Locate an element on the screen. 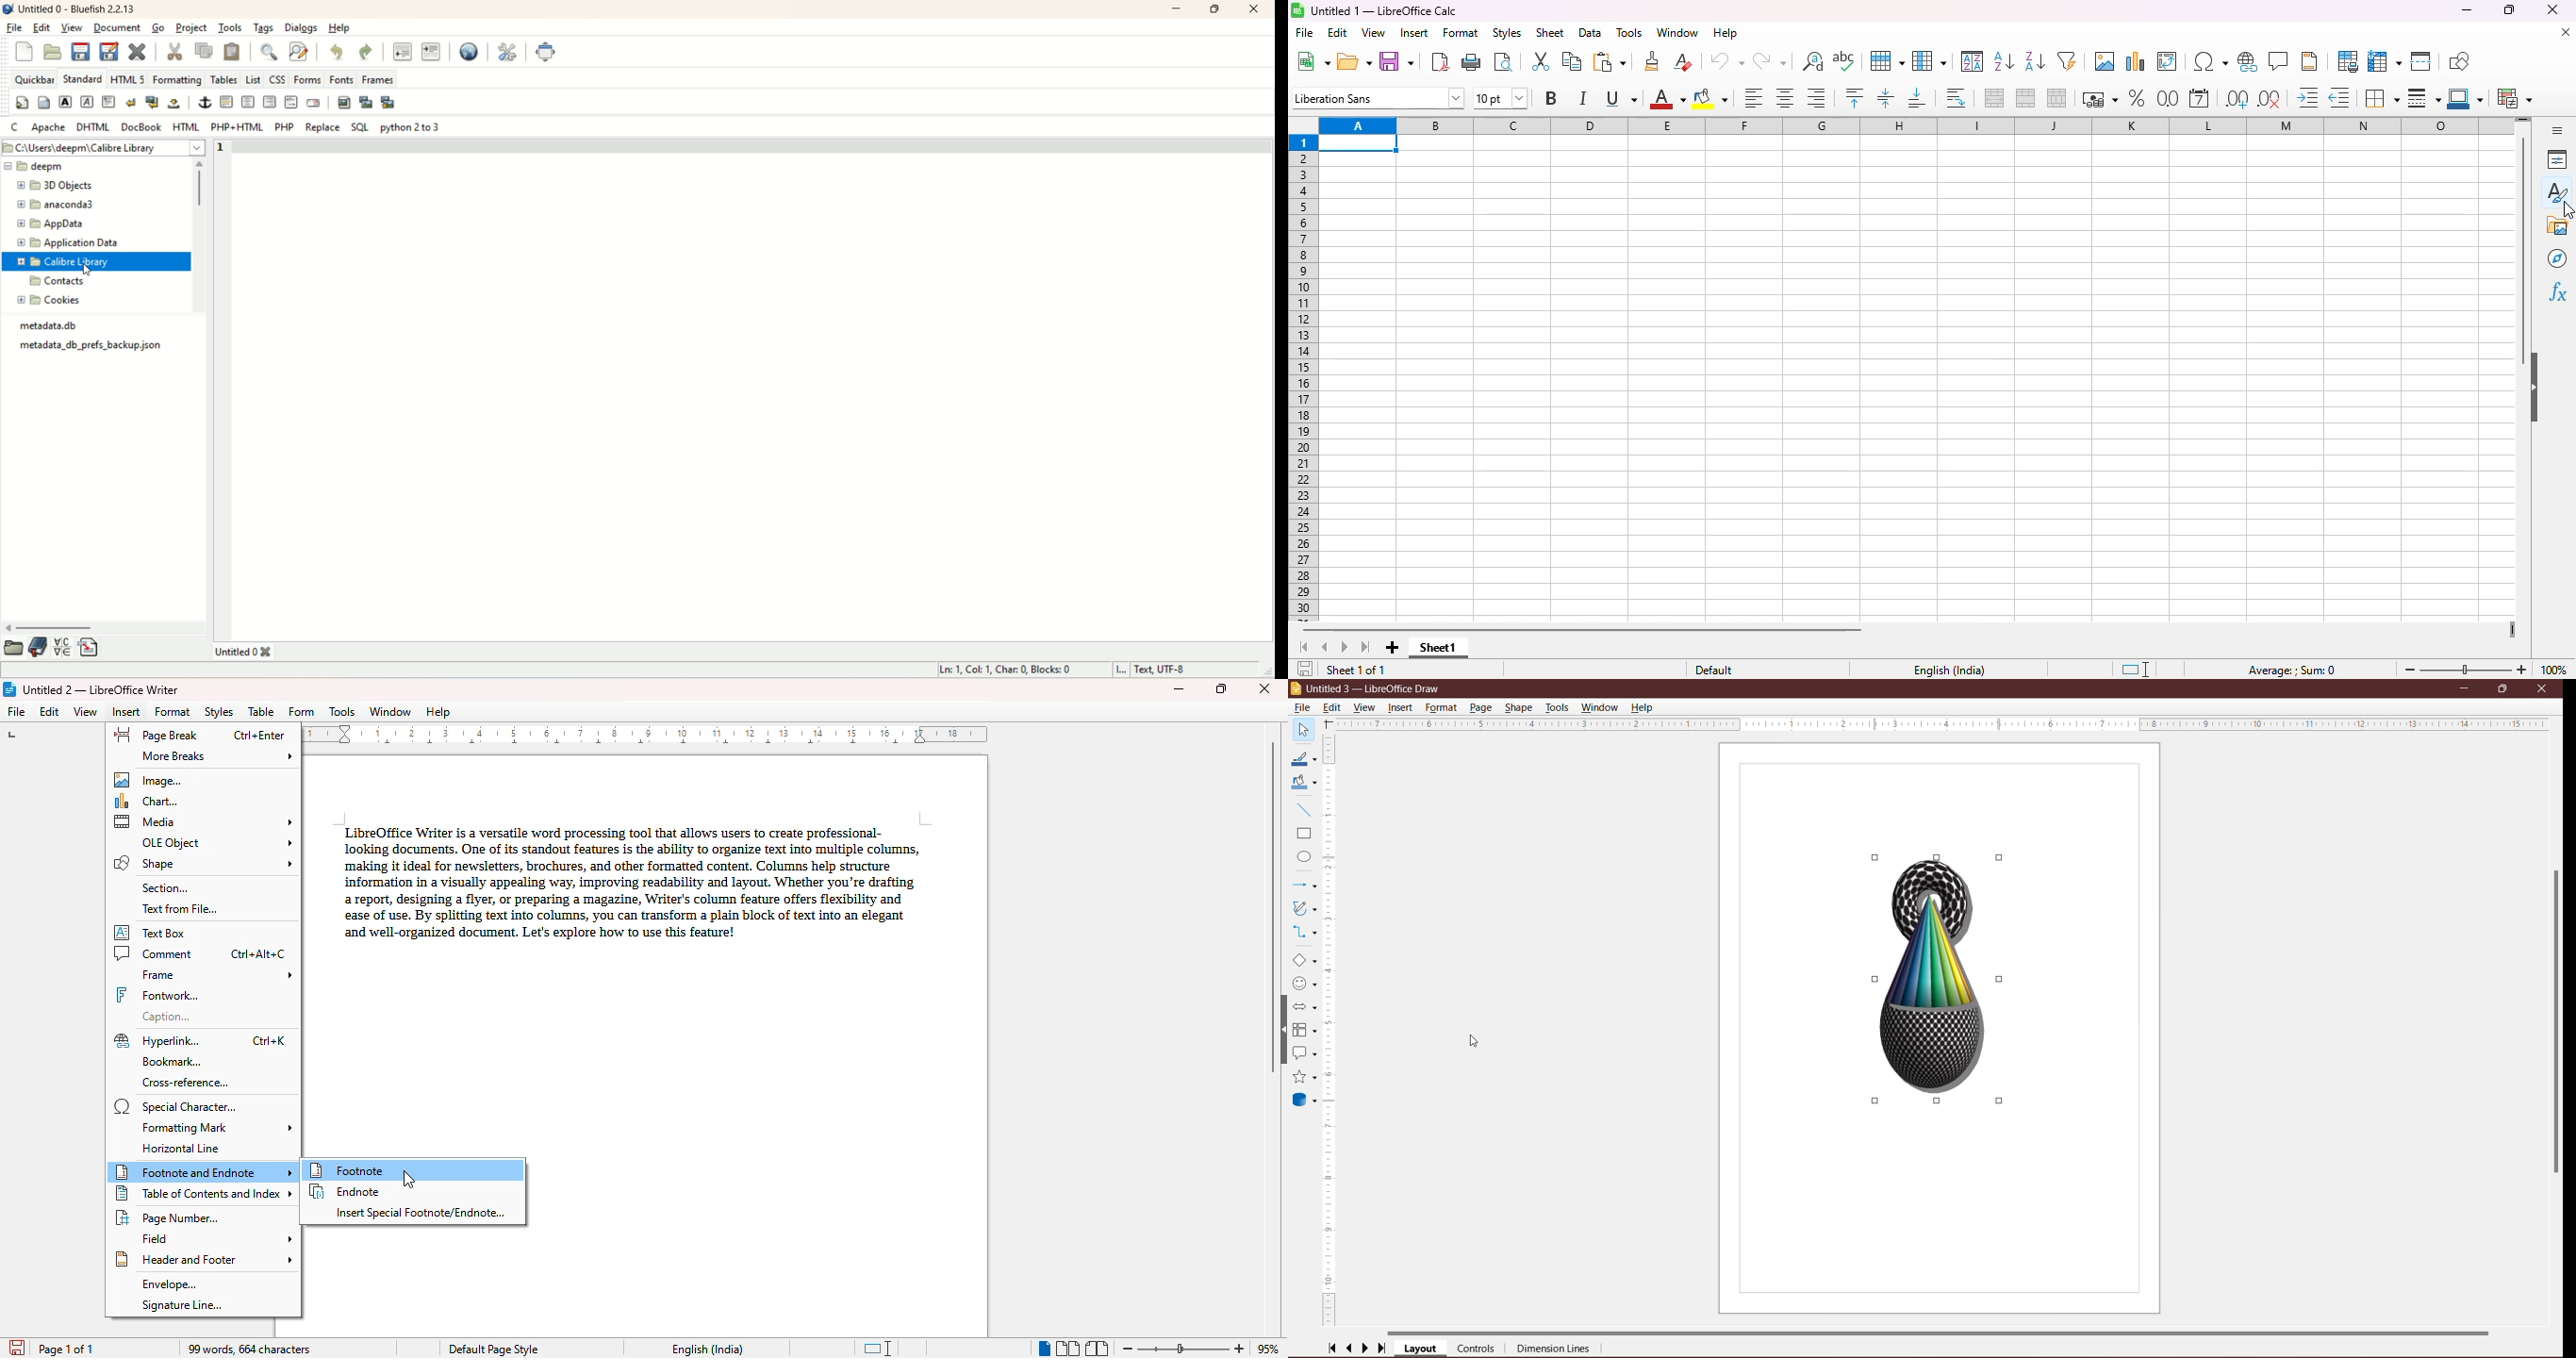 The height and width of the screenshot is (1372, 2576). horizontal scroll bar is located at coordinates (106, 629).